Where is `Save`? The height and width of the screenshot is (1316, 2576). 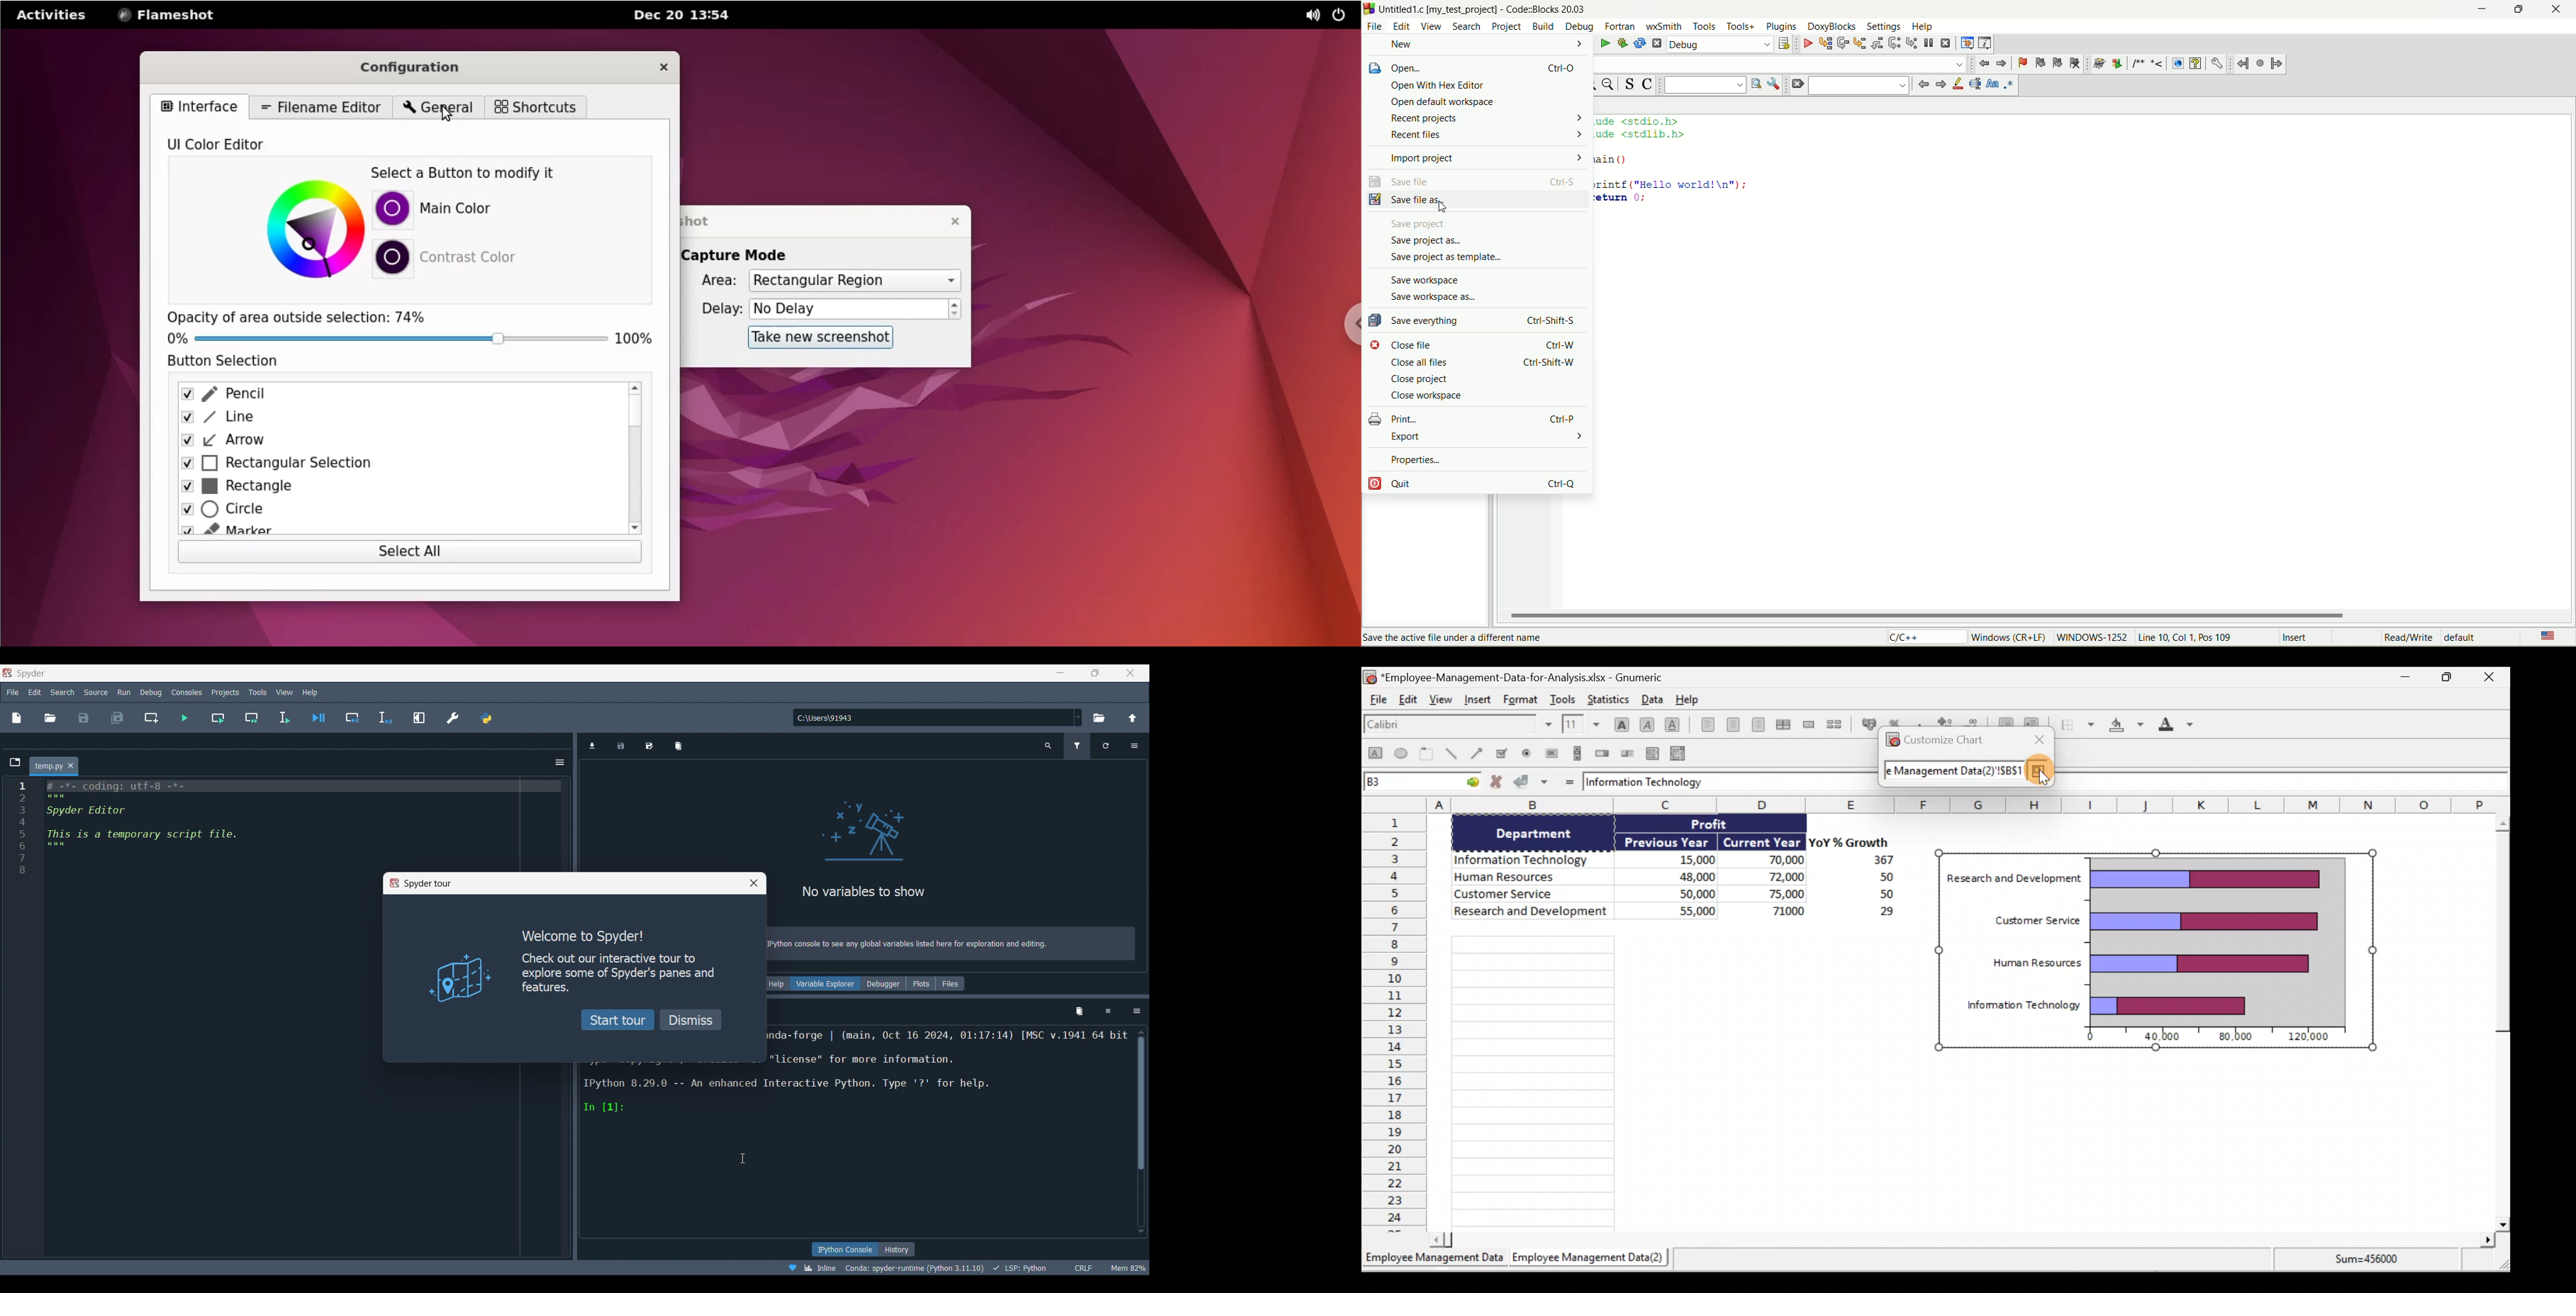 Save is located at coordinates (84, 718).